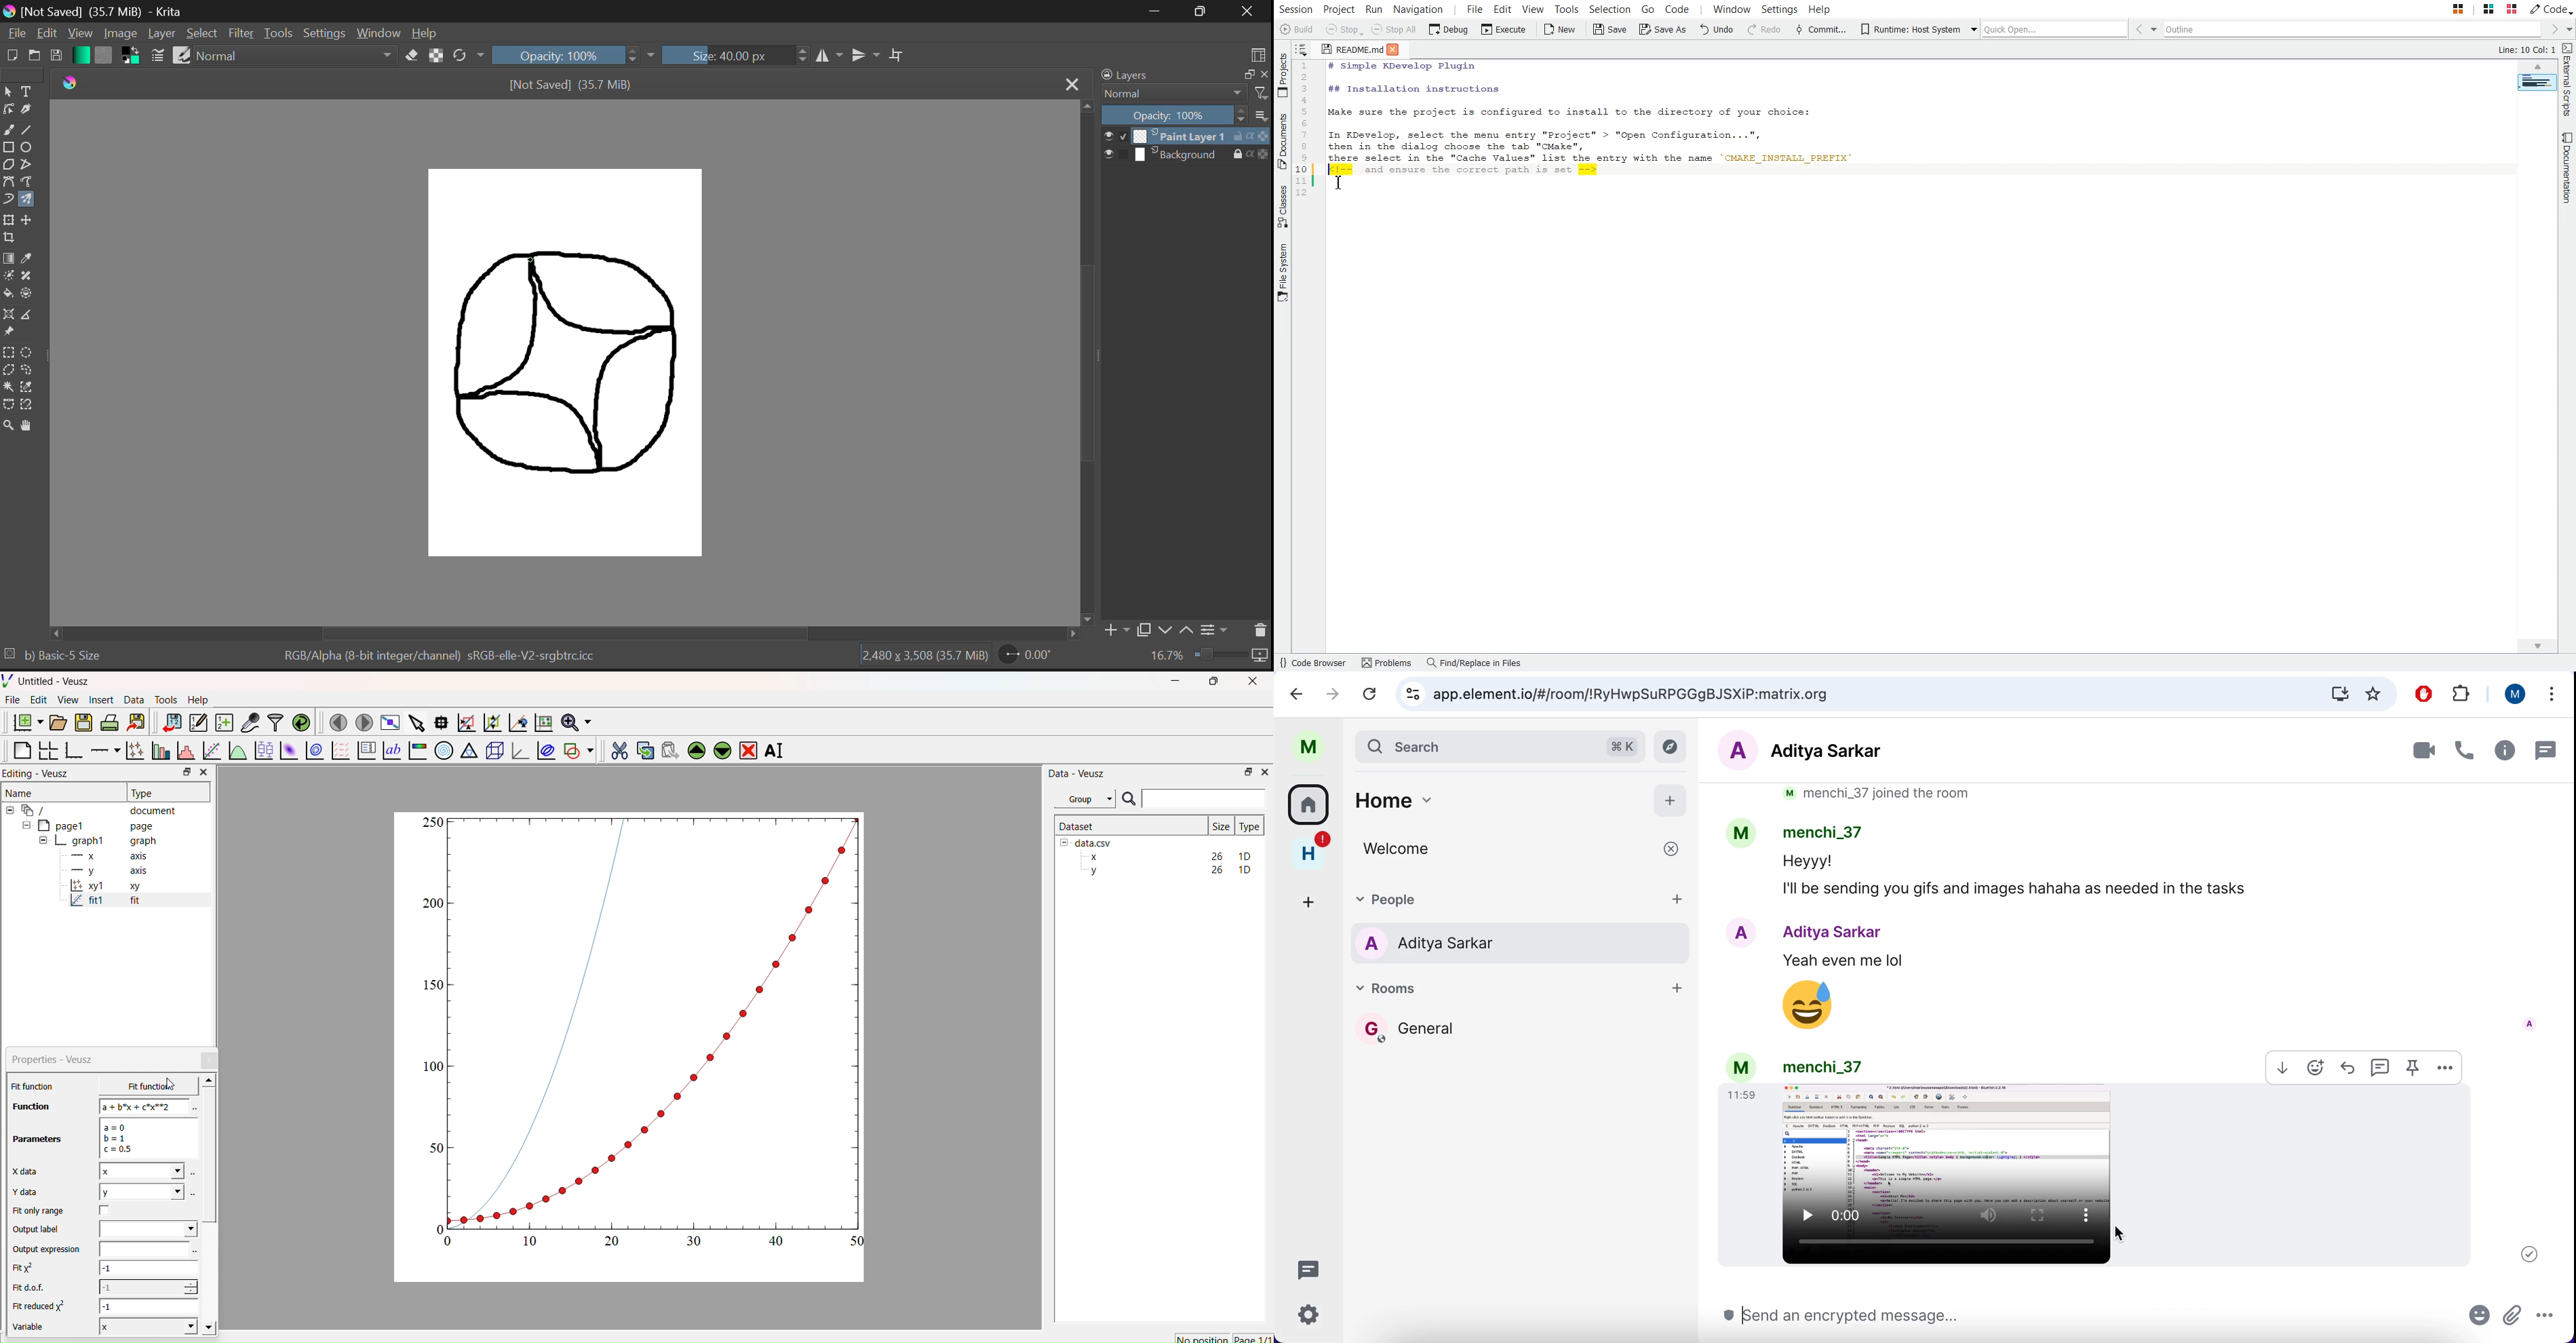  Describe the element at coordinates (107, 855) in the screenshot. I see `x axis` at that location.